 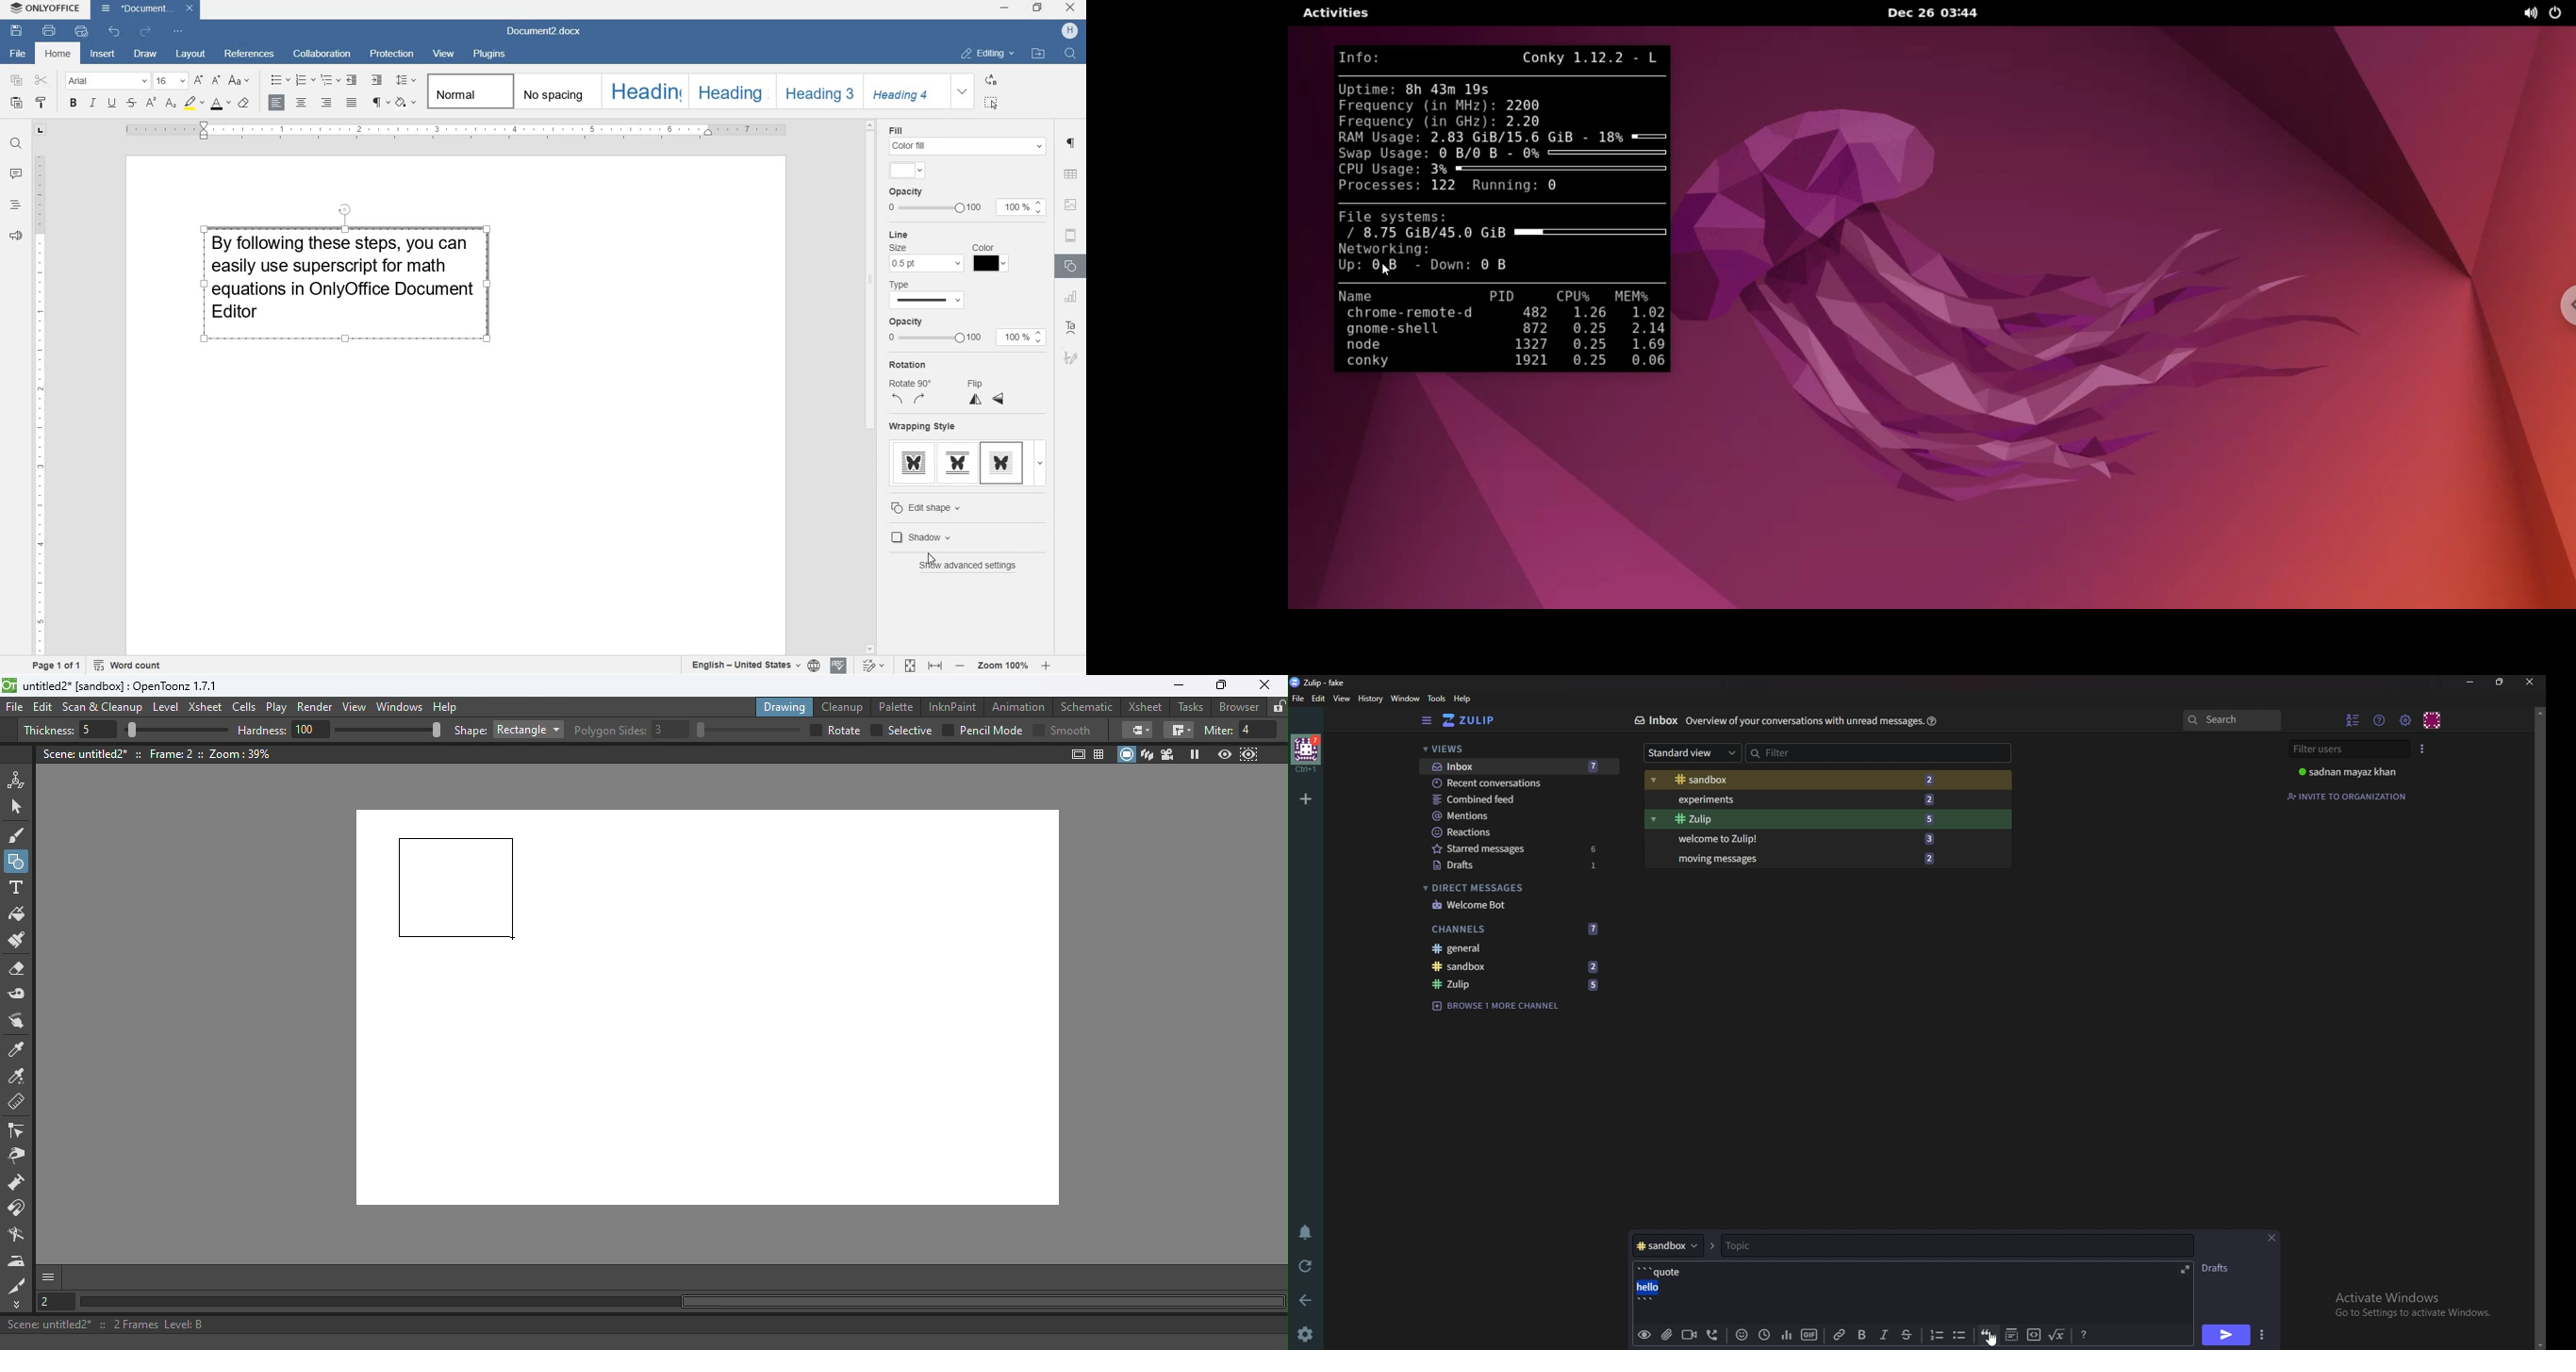 What do you see at coordinates (1342, 700) in the screenshot?
I see `View` at bounding box center [1342, 700].